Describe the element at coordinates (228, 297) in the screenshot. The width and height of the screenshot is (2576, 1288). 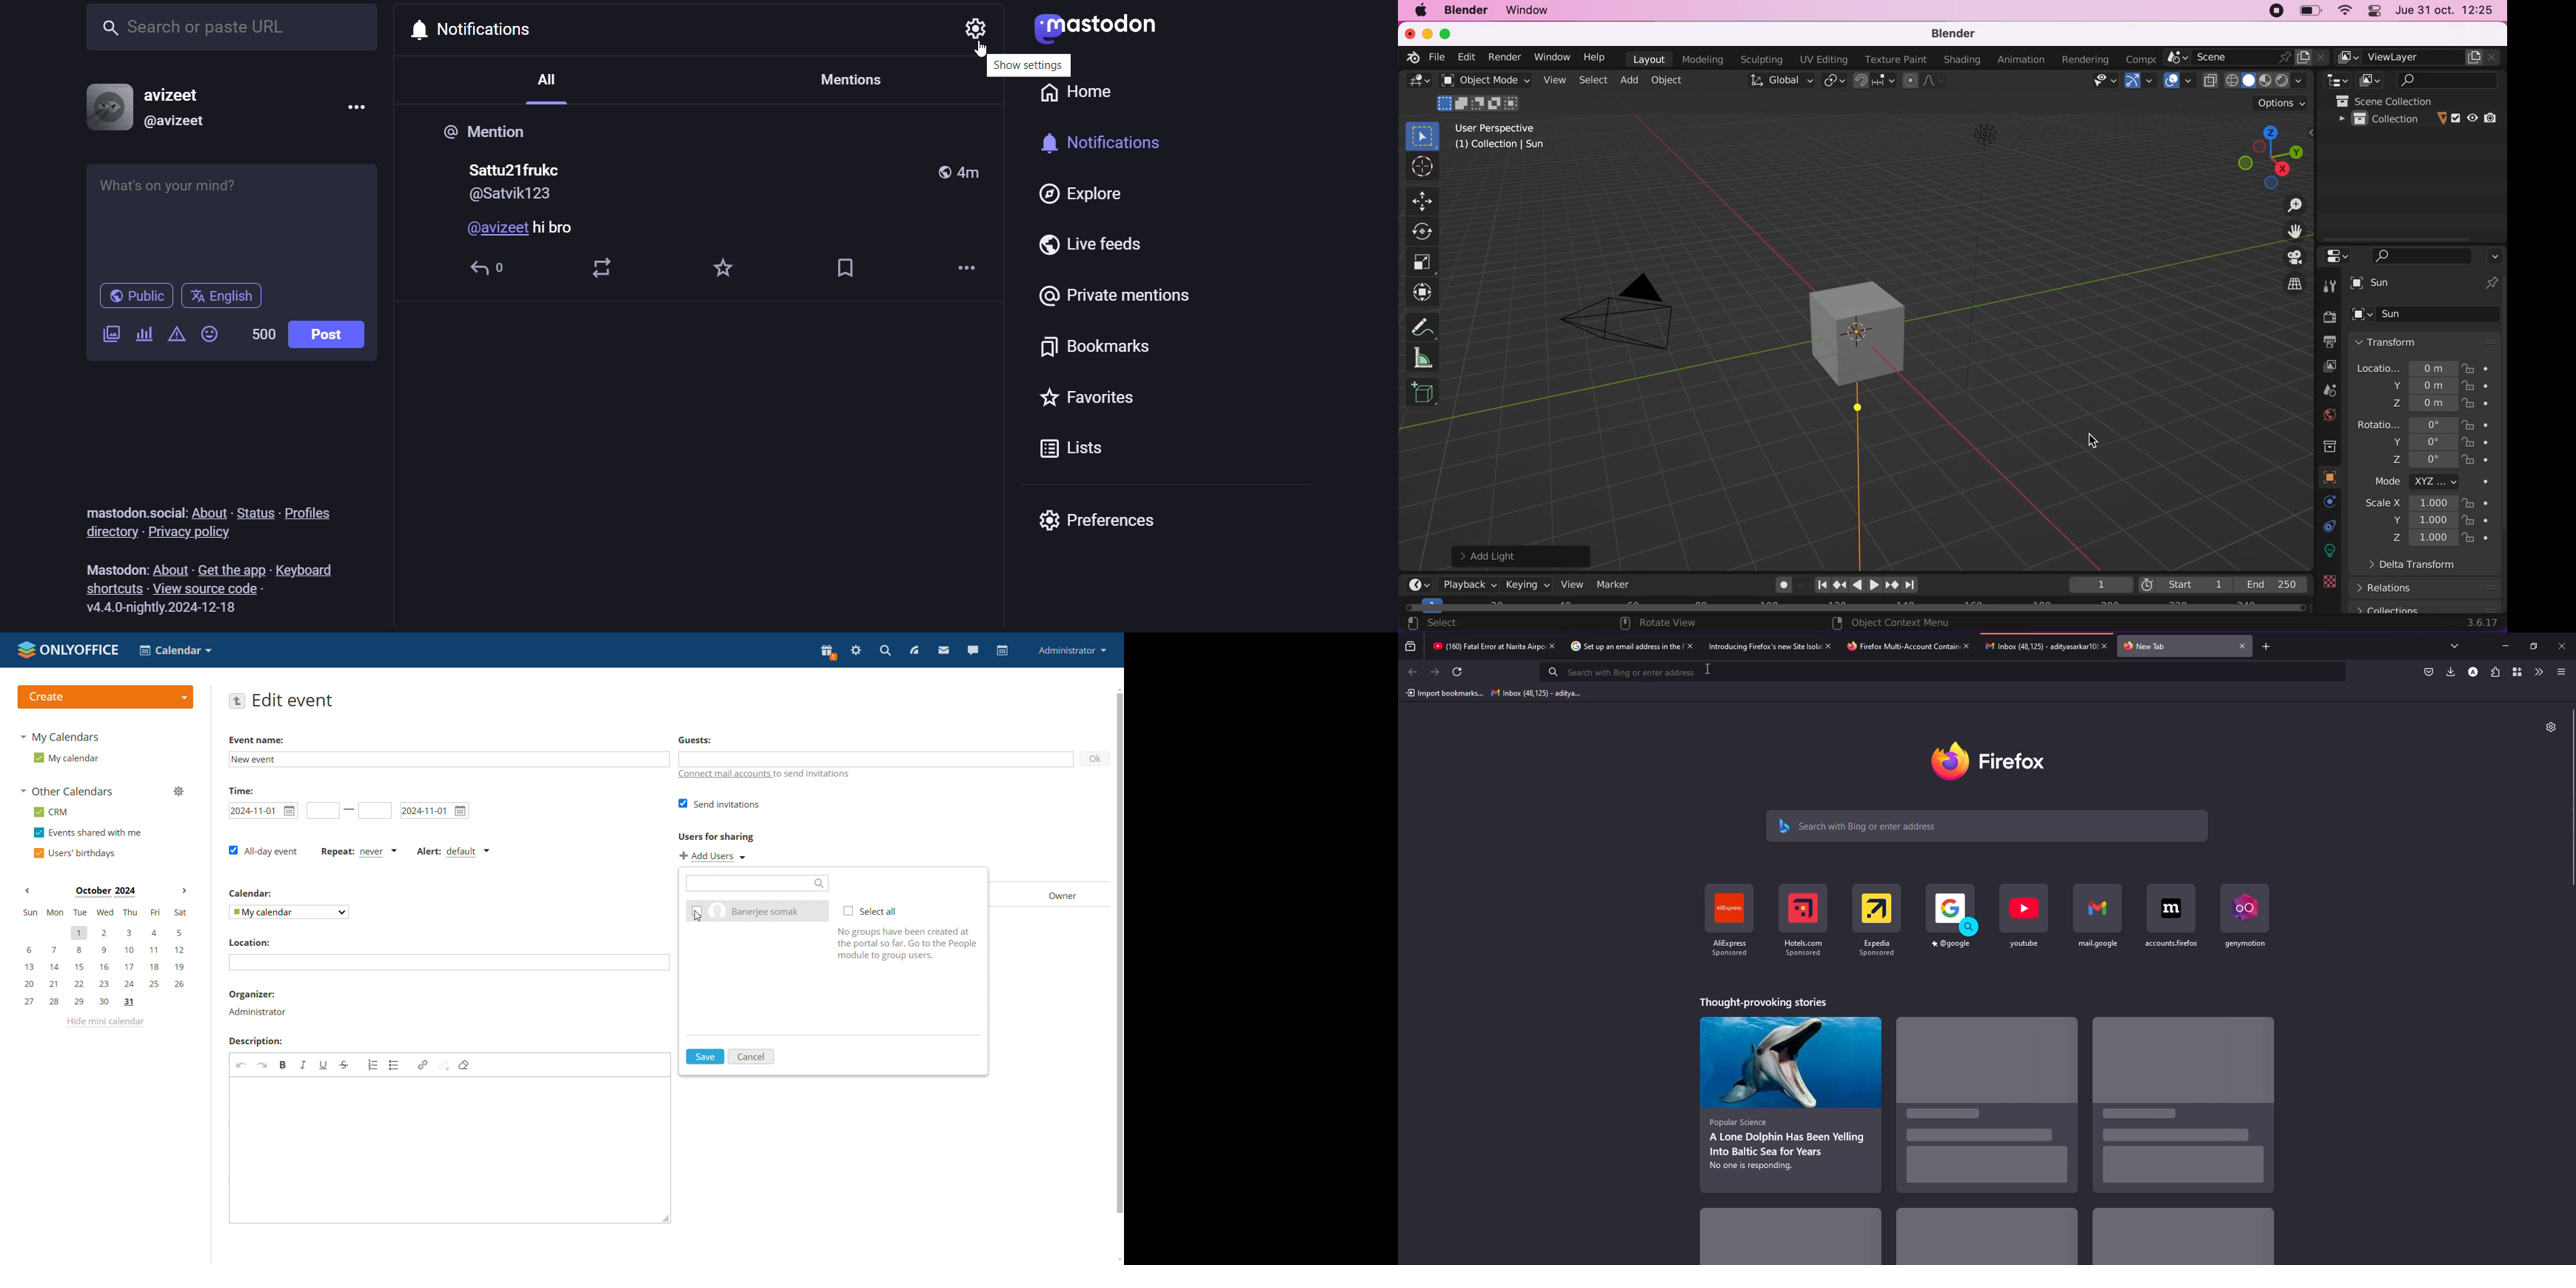
I see `Language: English` at that location.